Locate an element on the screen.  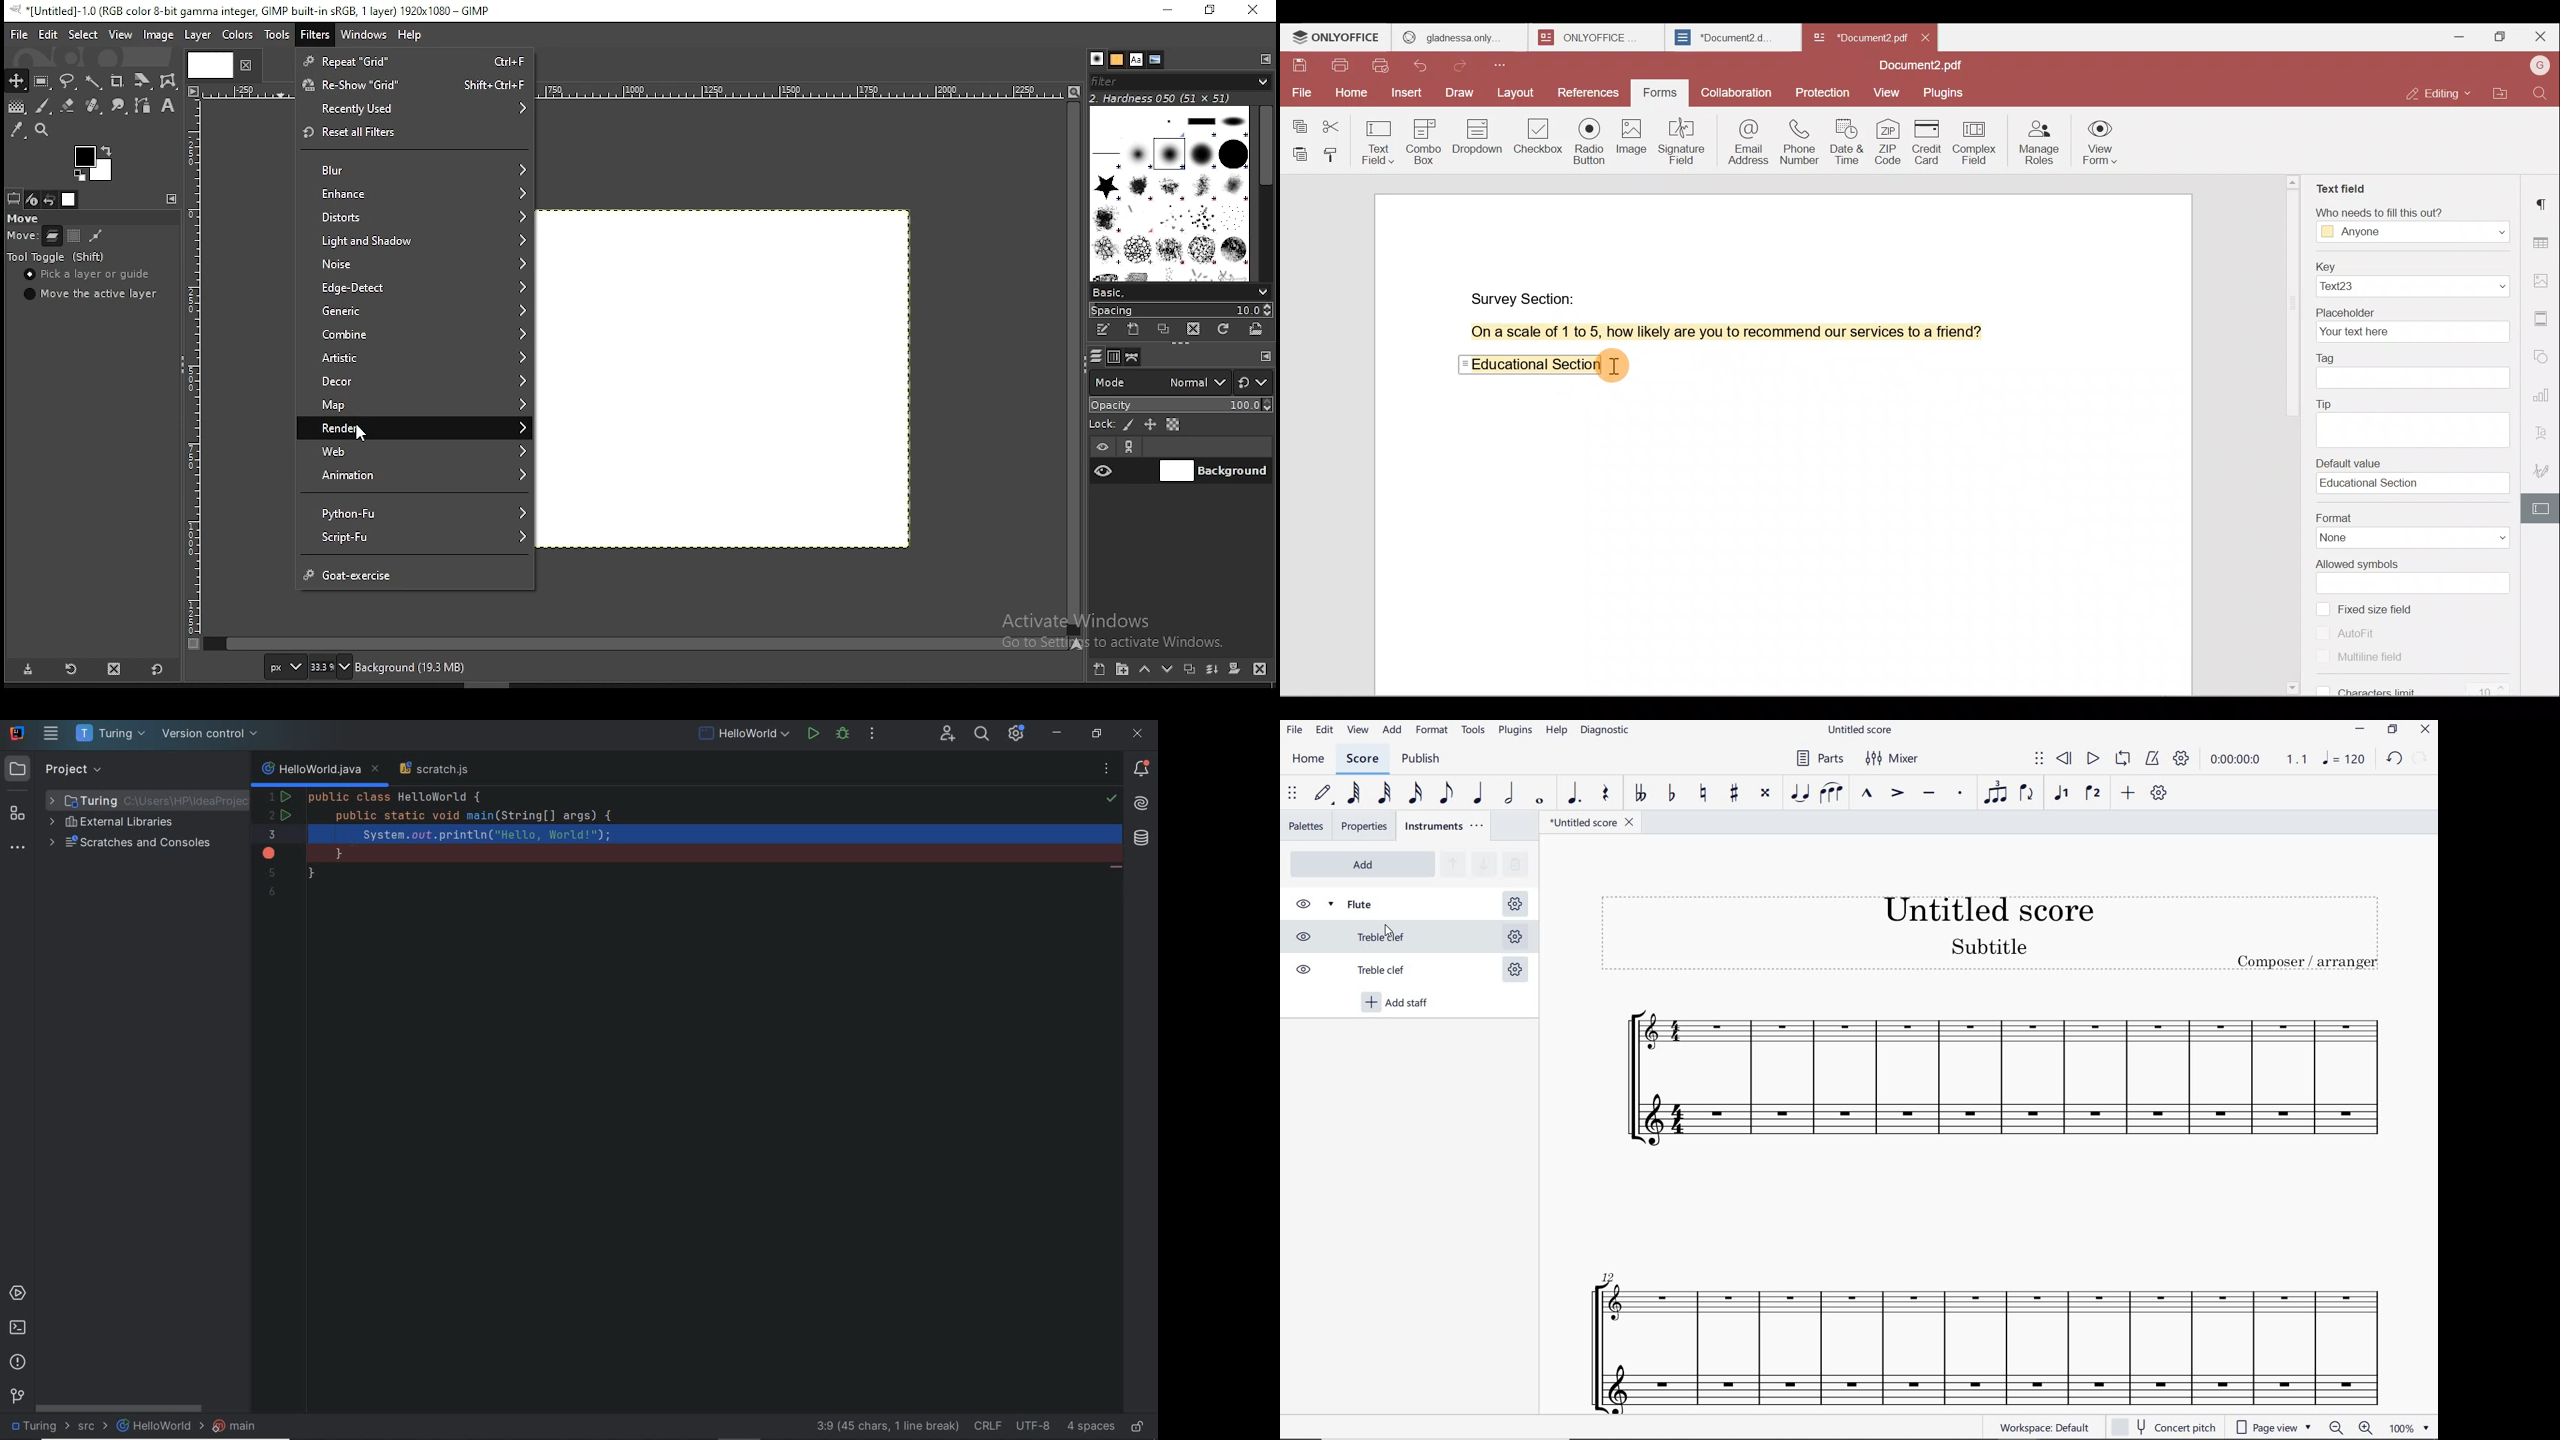
Editing mode is located at coordinates (2441, 93).